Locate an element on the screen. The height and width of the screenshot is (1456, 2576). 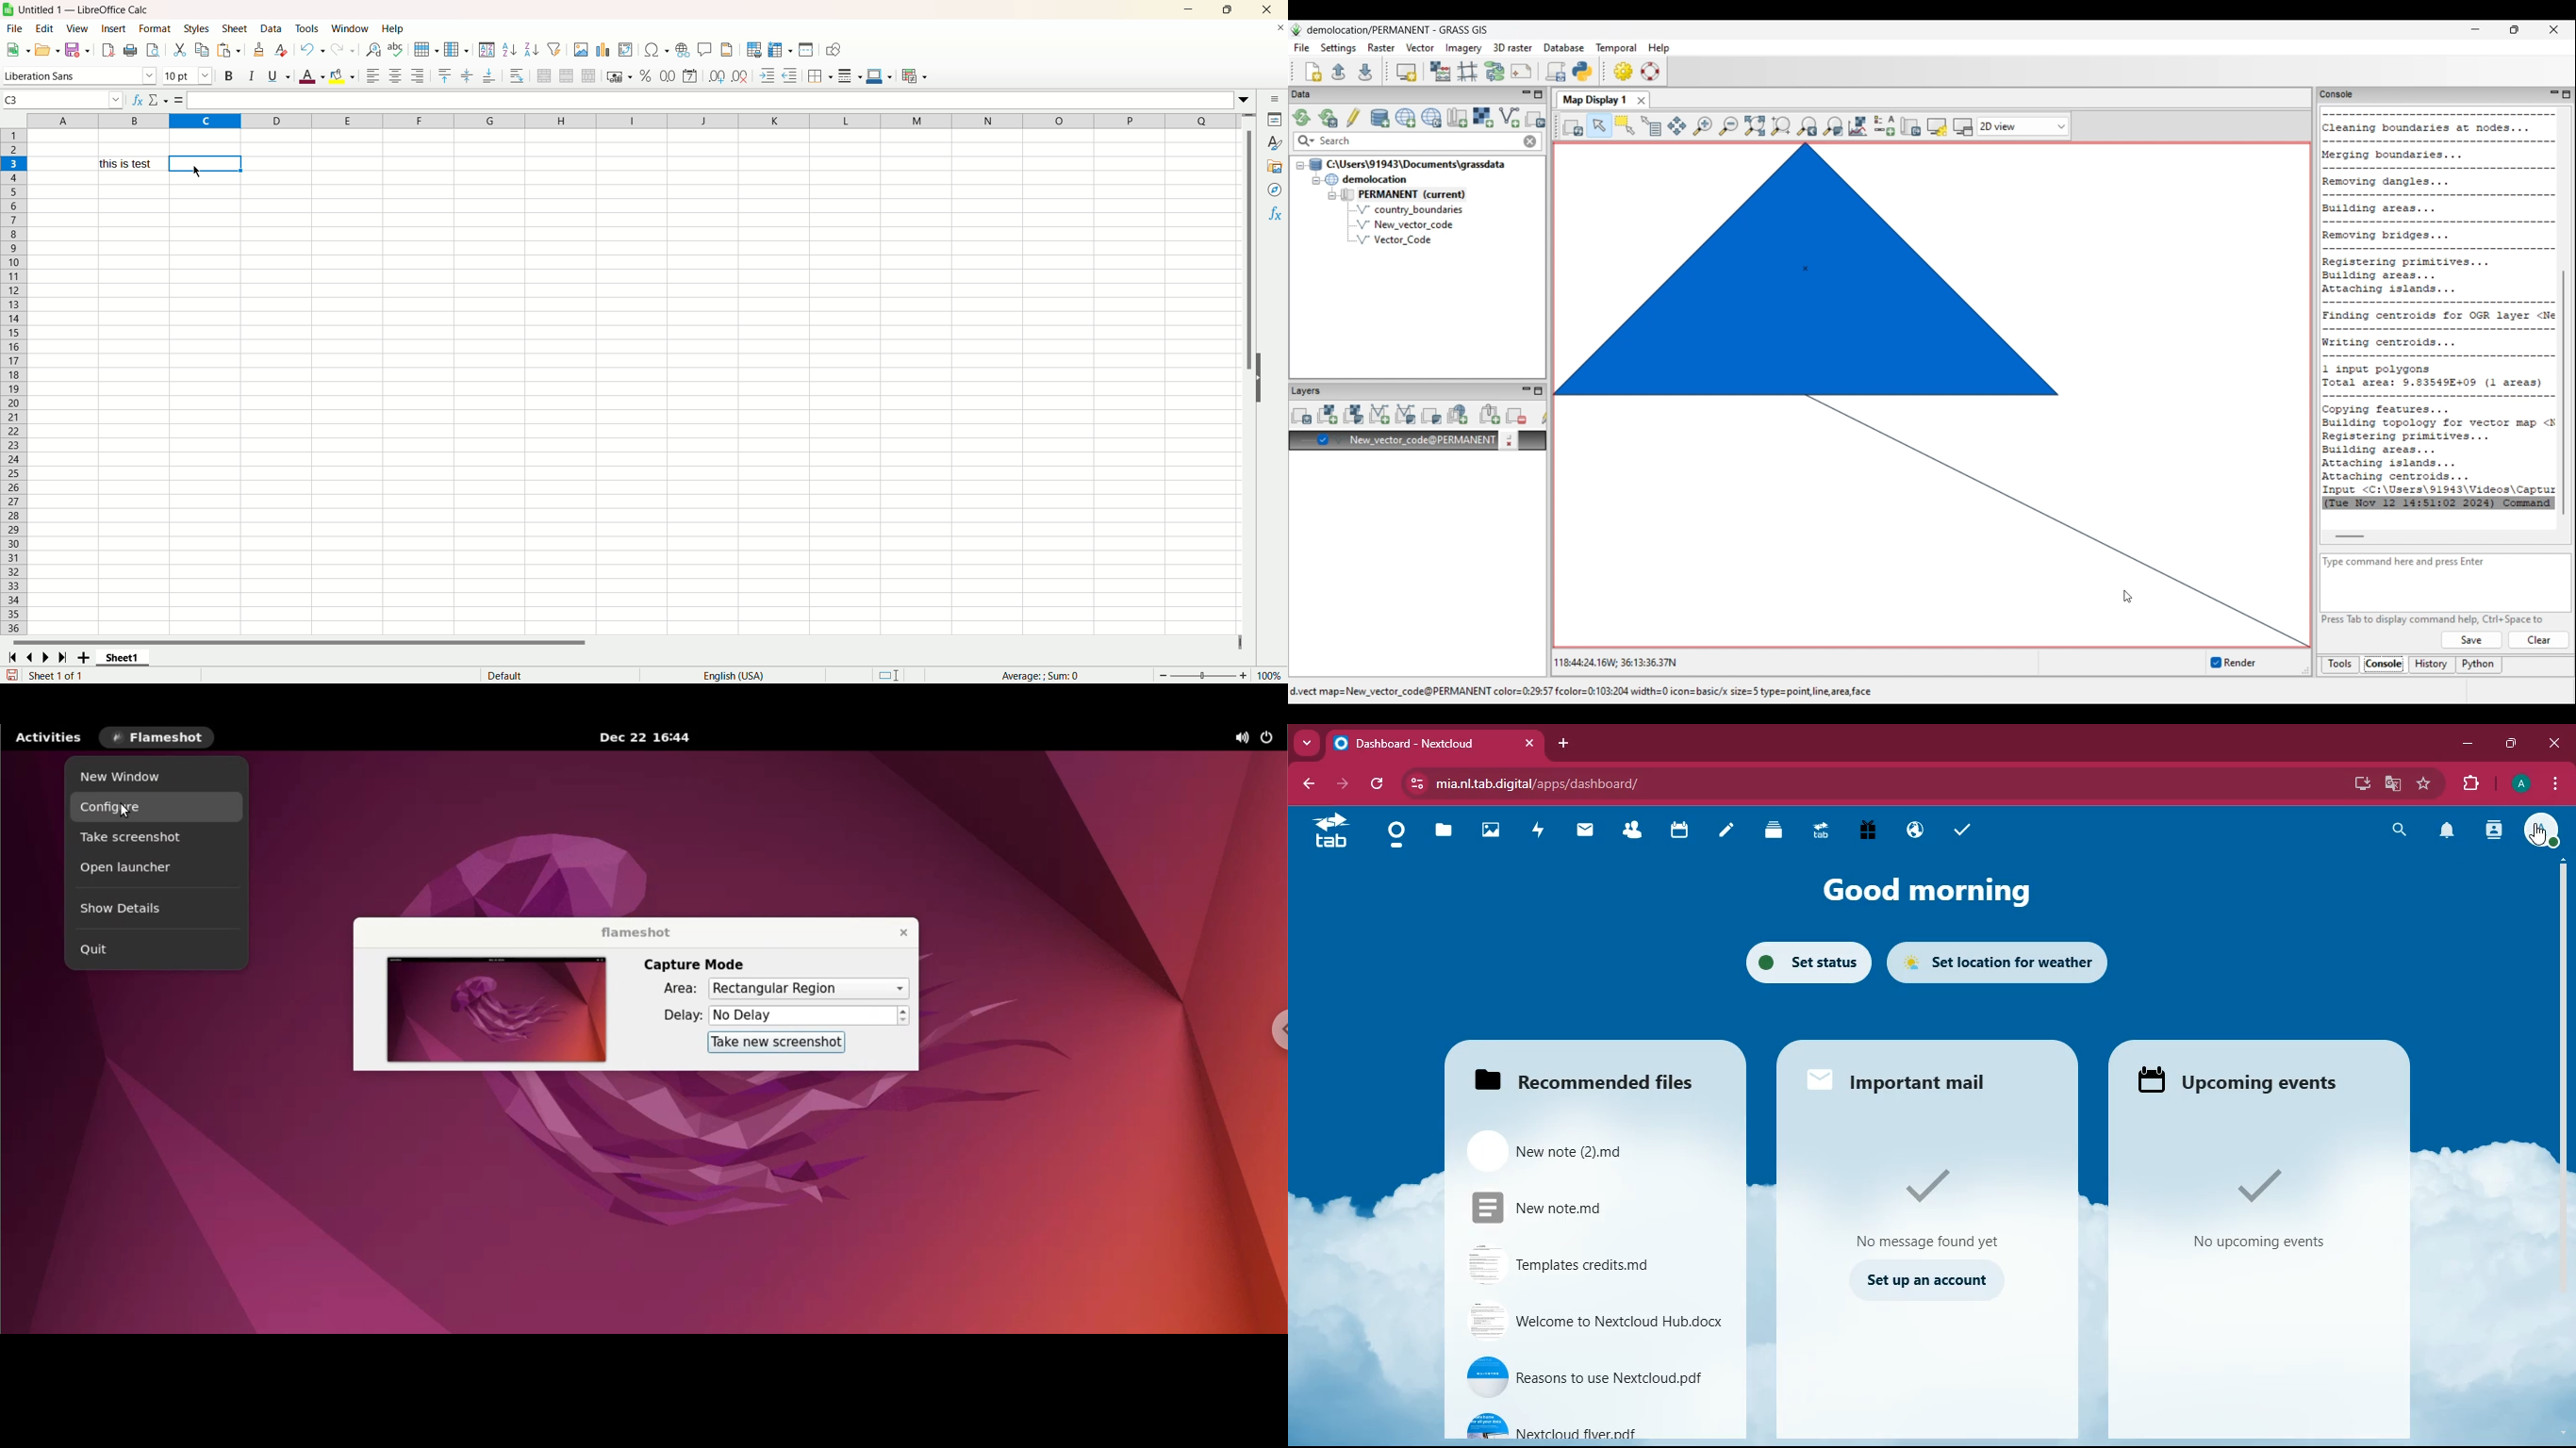
freeze rows and columns is located at coordinates (779, 49).